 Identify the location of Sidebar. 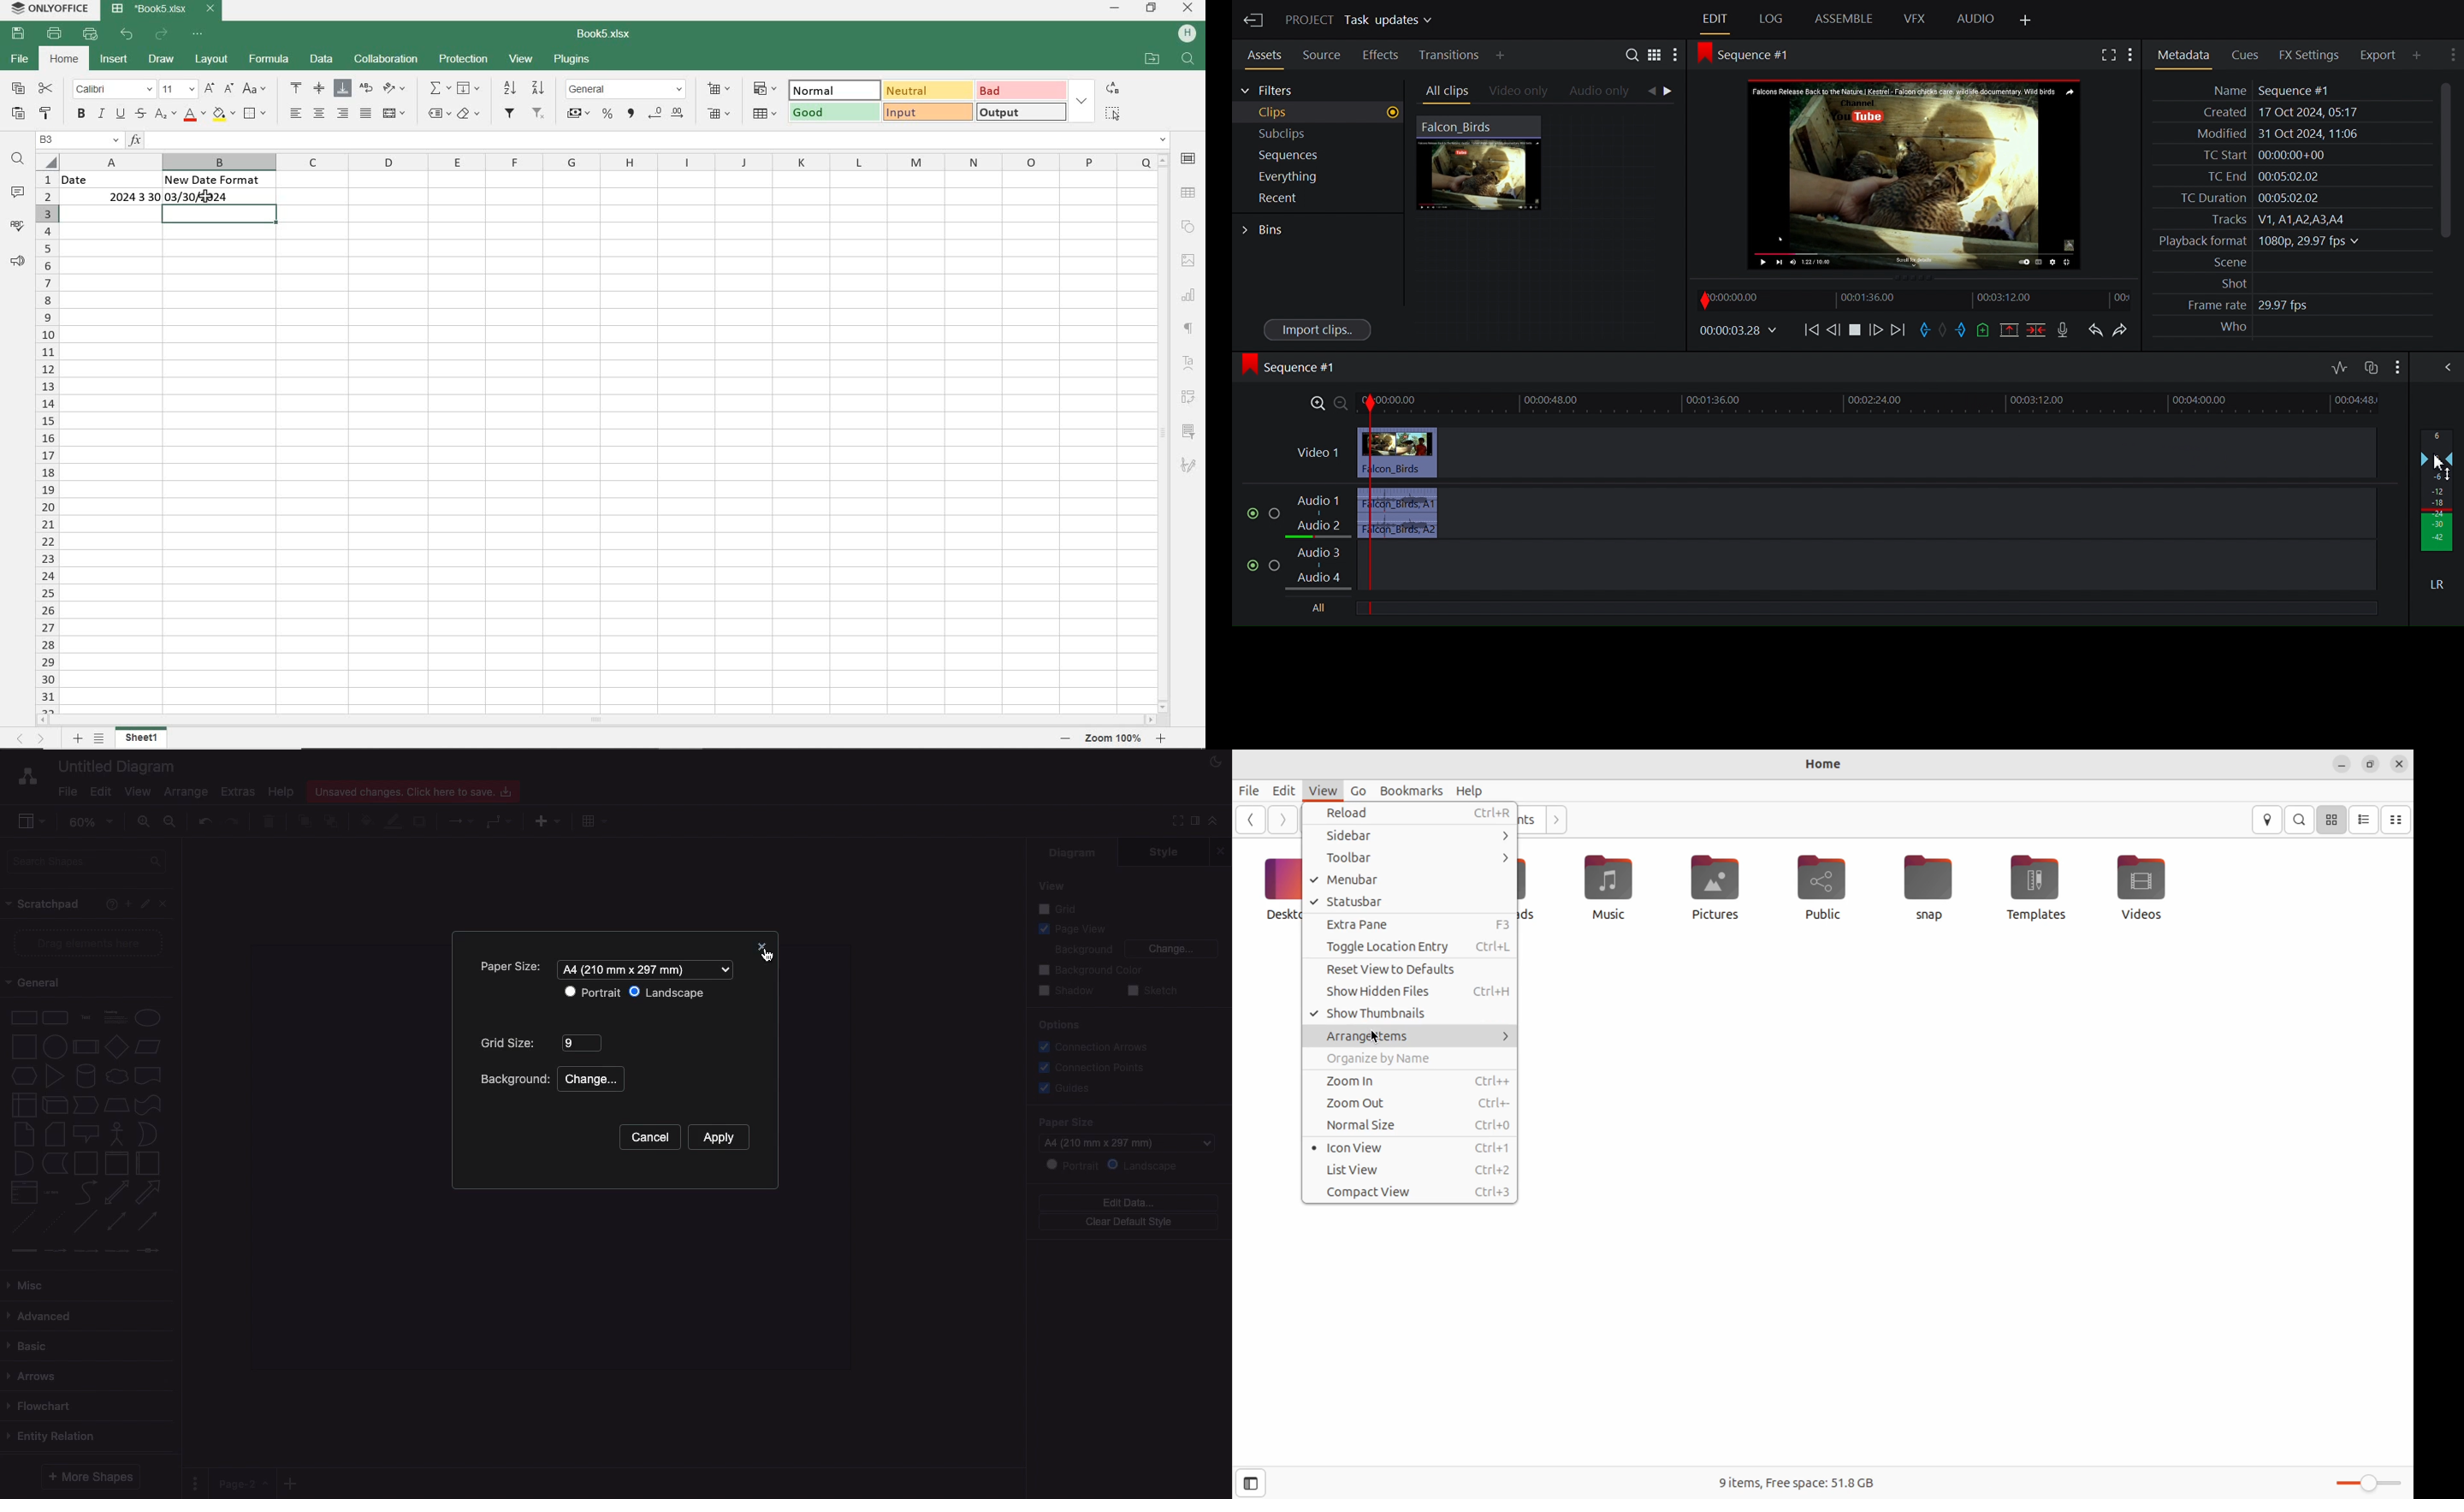
(25, 819).